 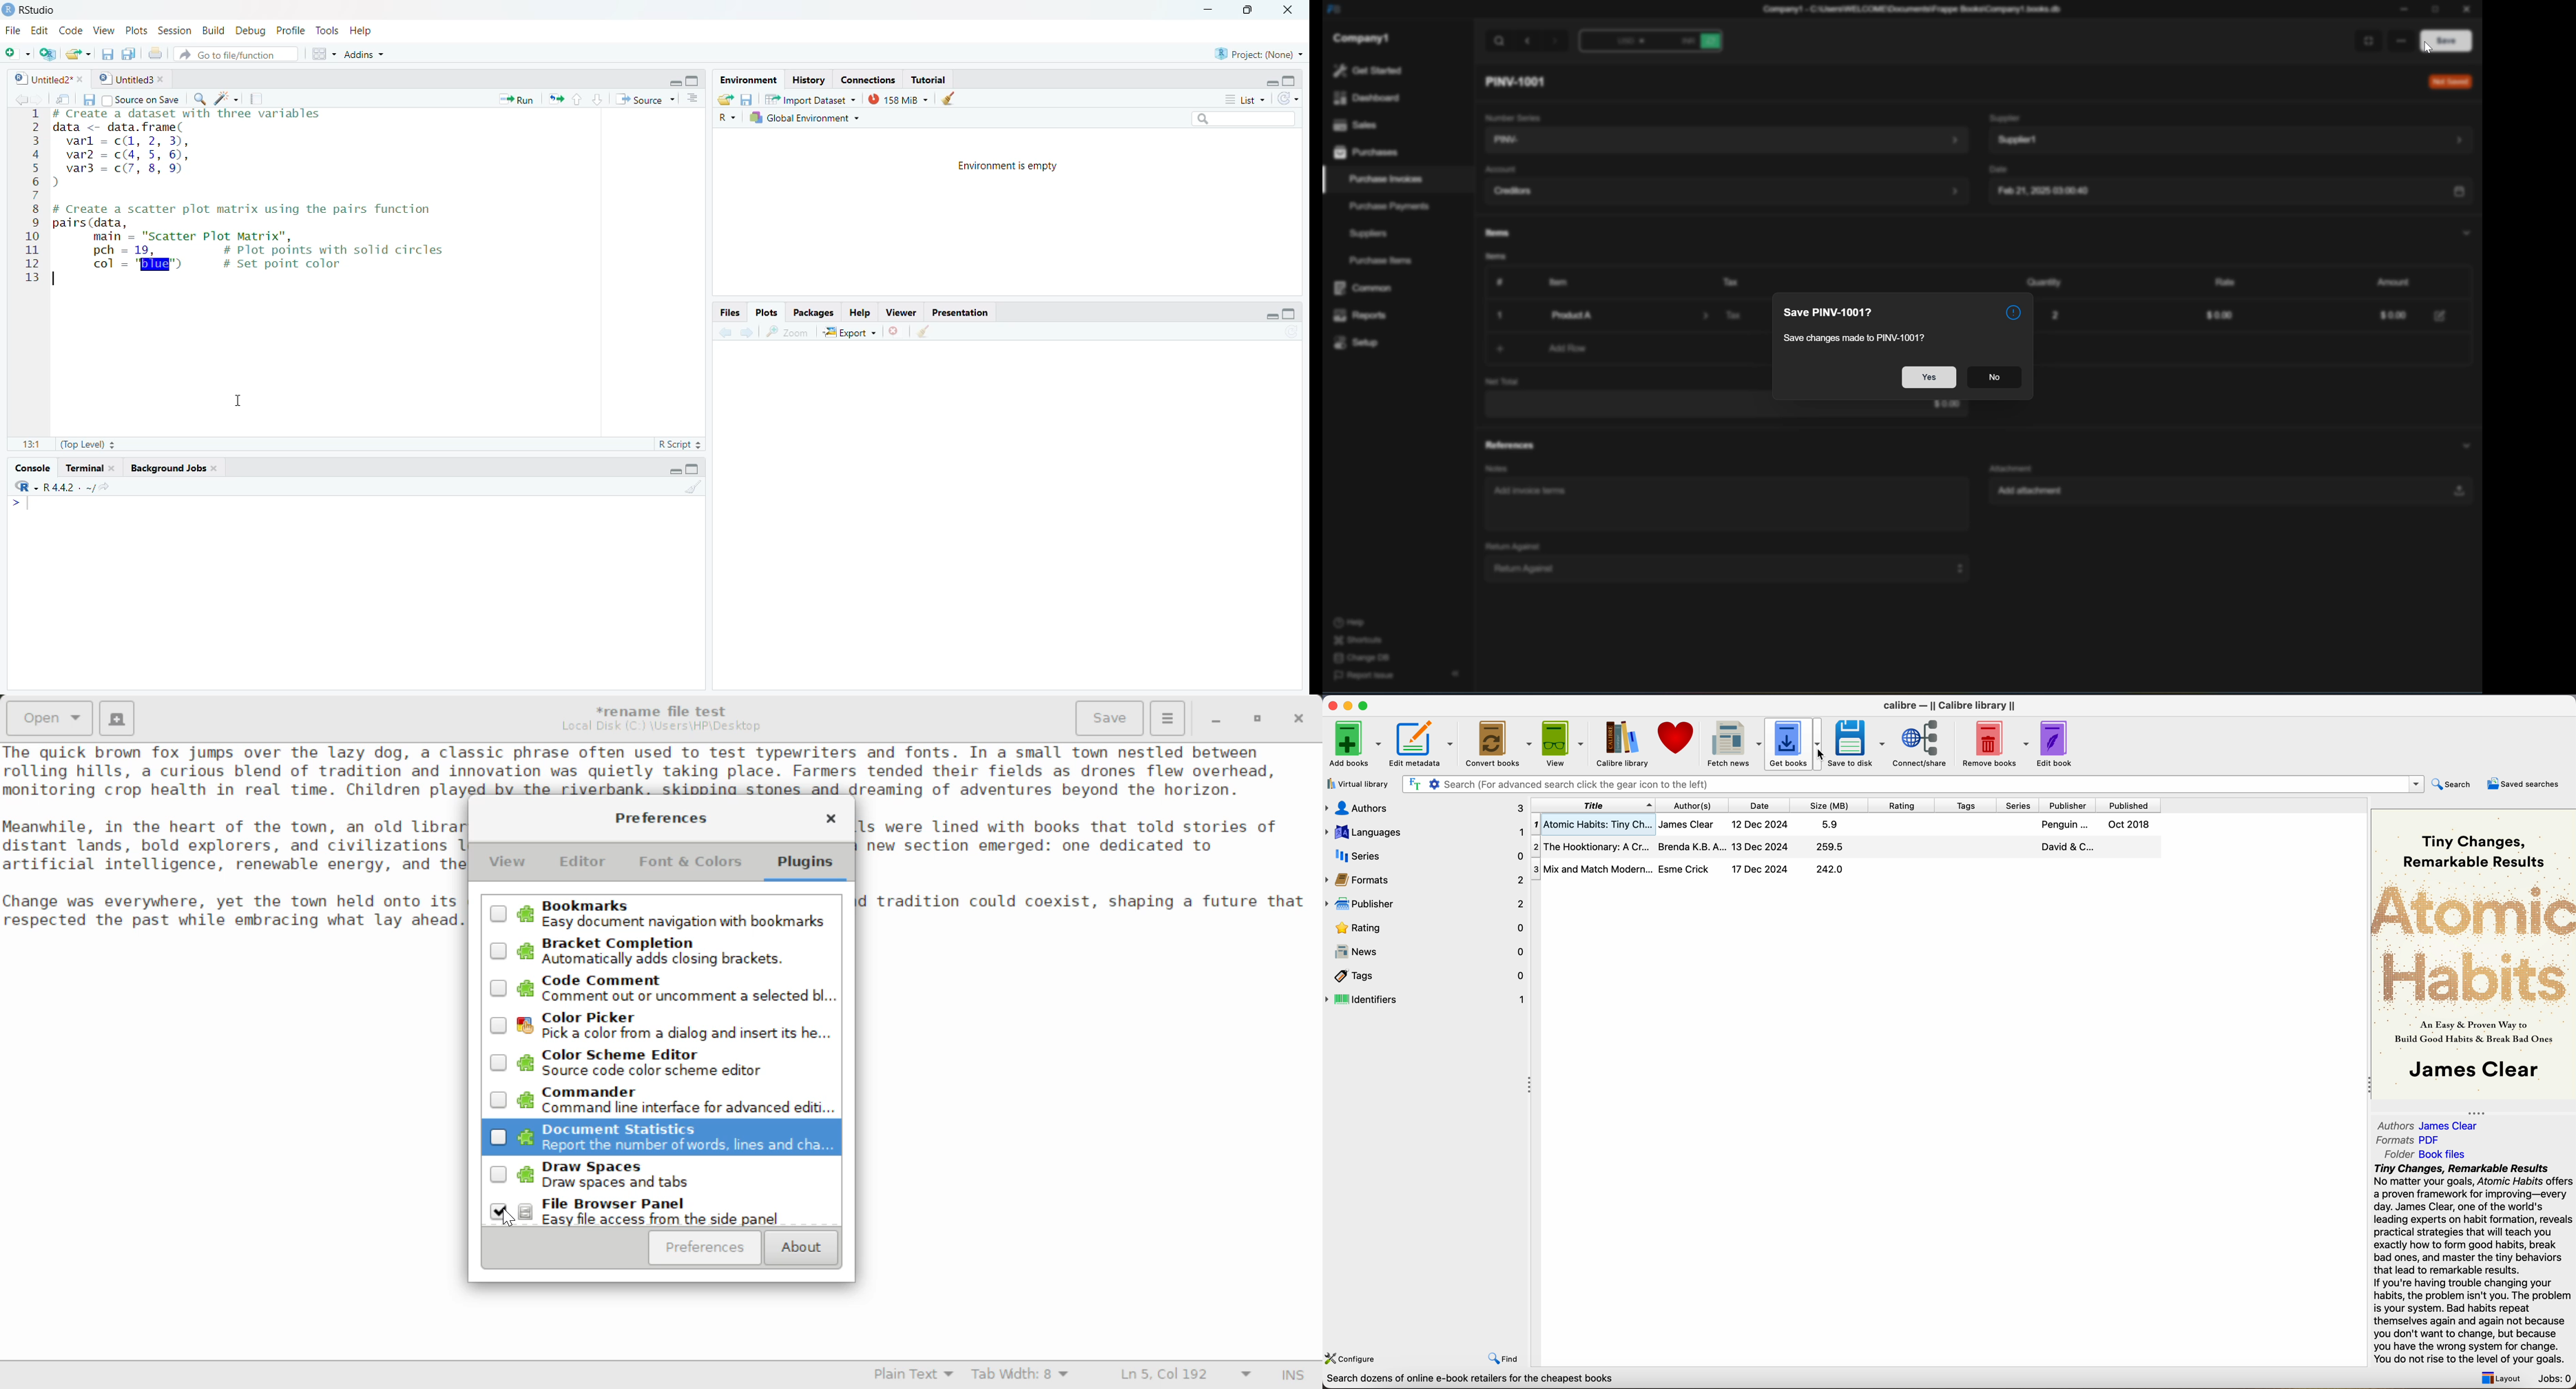 What do you see at coordinates (2022, 806) in the screenshot?
I see `series` at bounding box center [2022, 806].